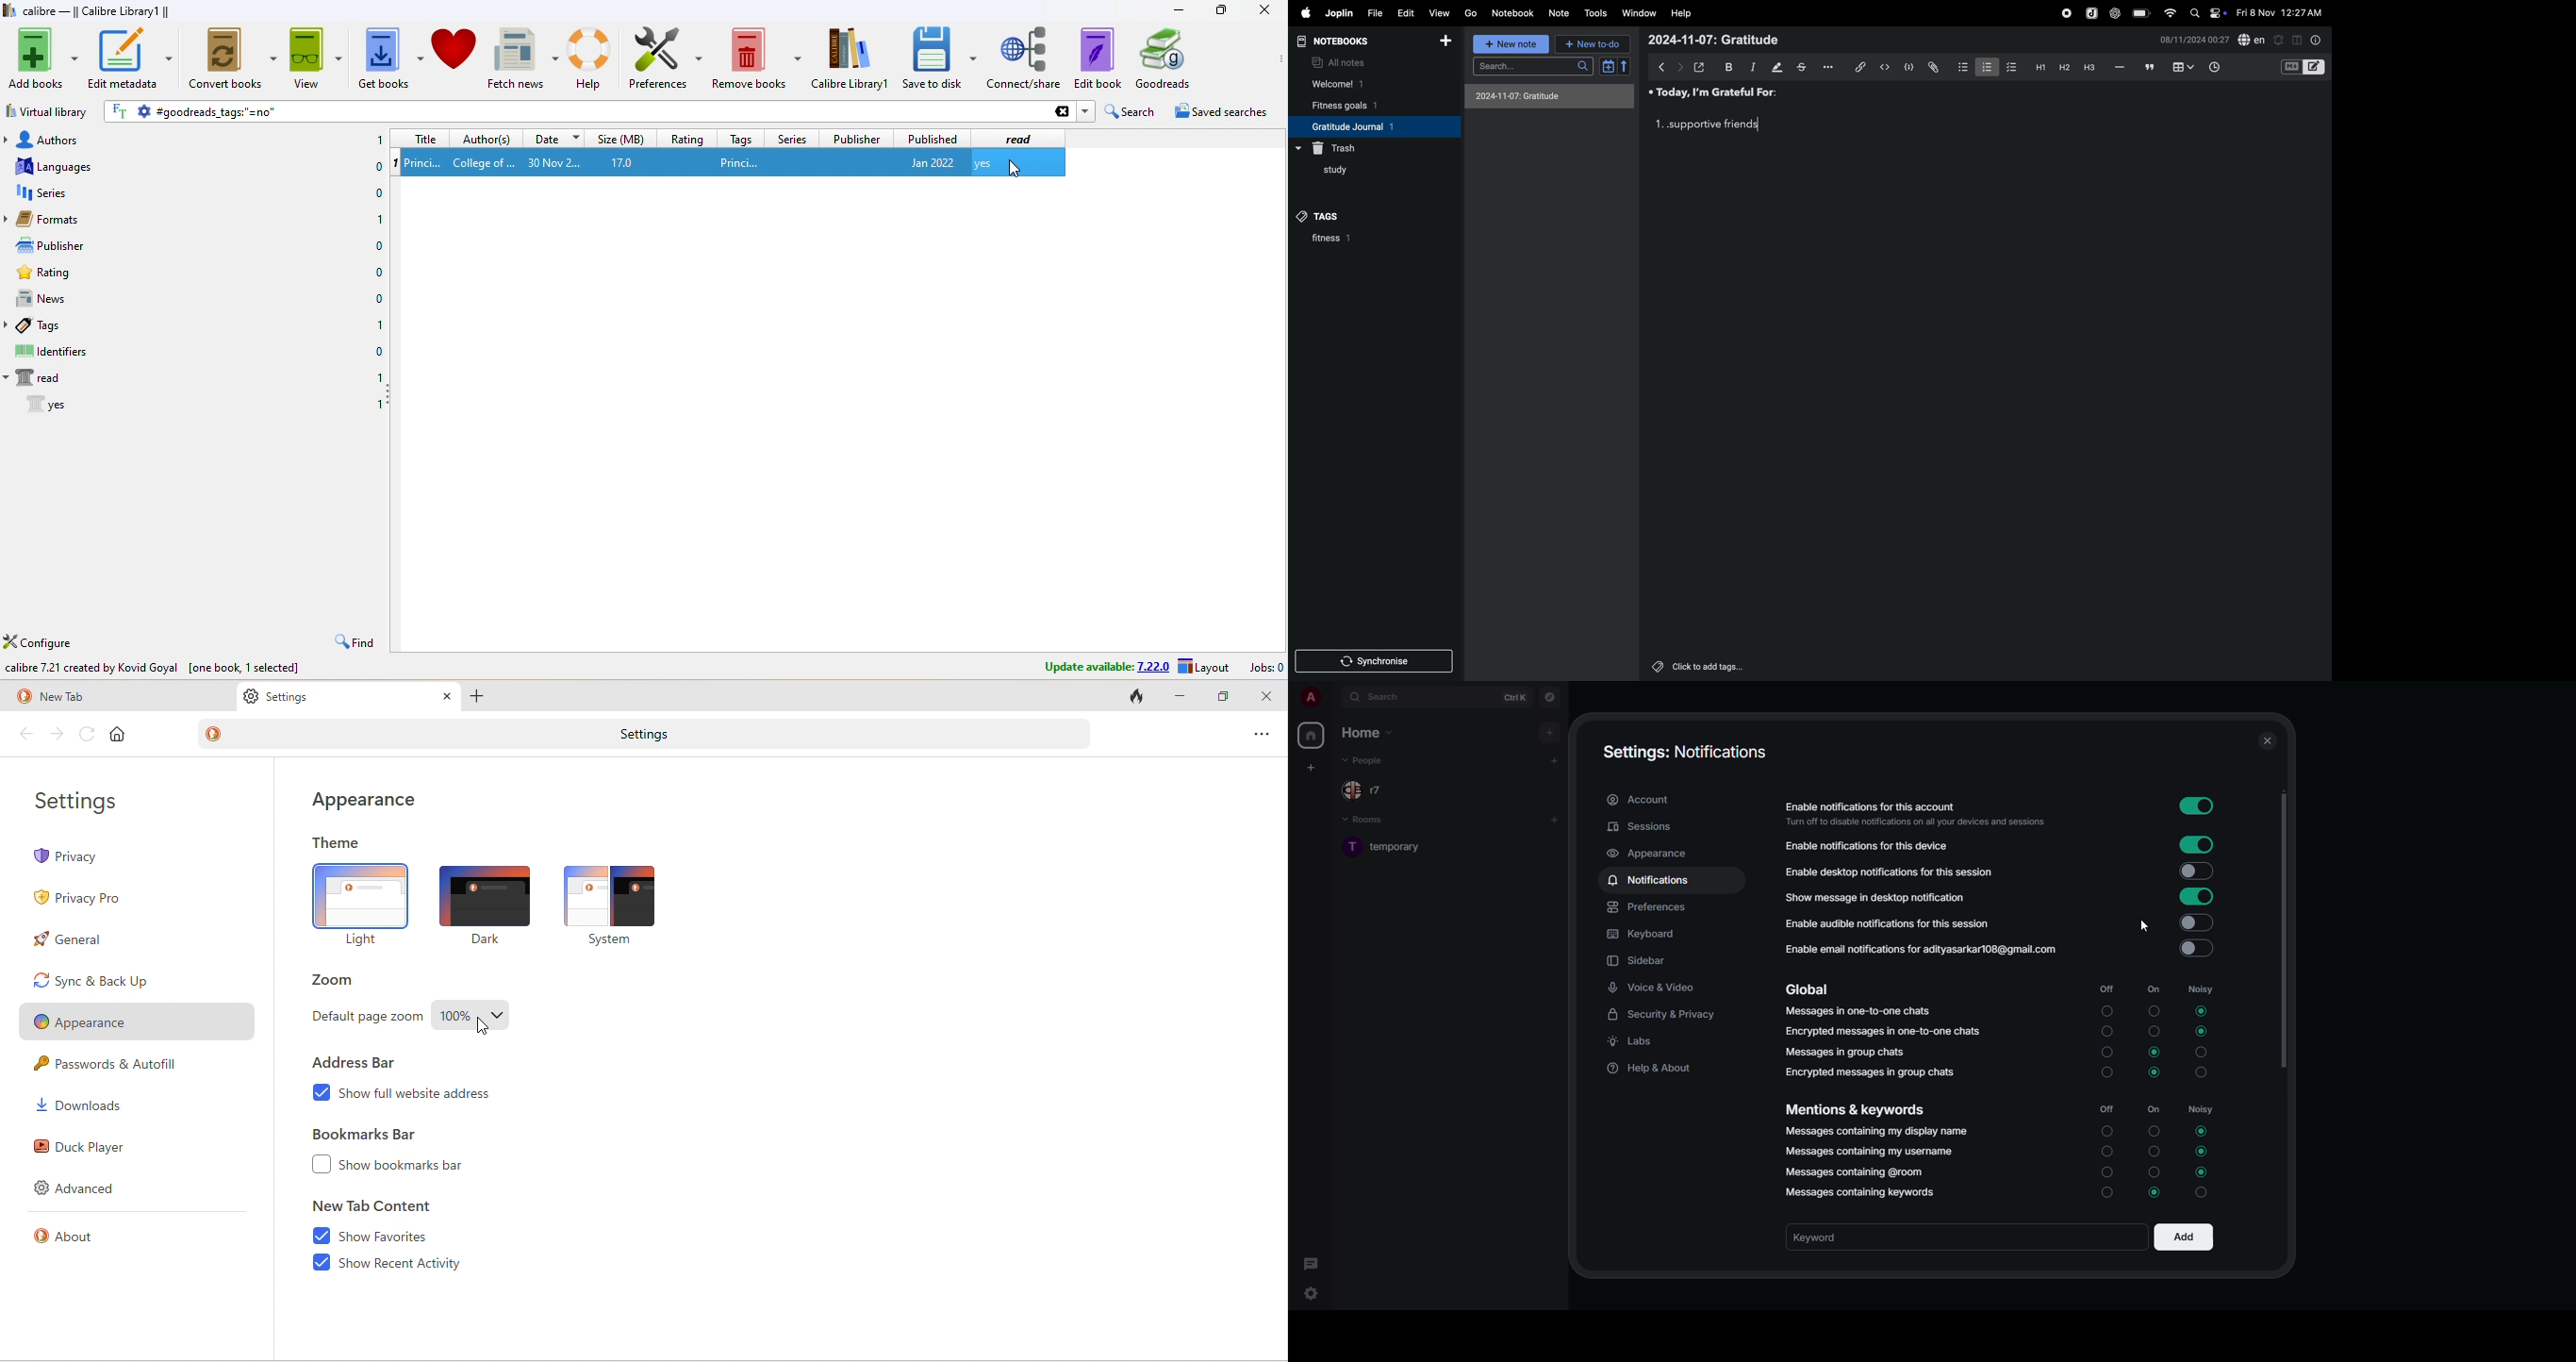 Image resolution: width=2576 pixels, height=1372 pixels. What do you see at coordinates (2154, 1151) in the screenshot?
I see `On Unselected` at bounding box center [2154, 1151].